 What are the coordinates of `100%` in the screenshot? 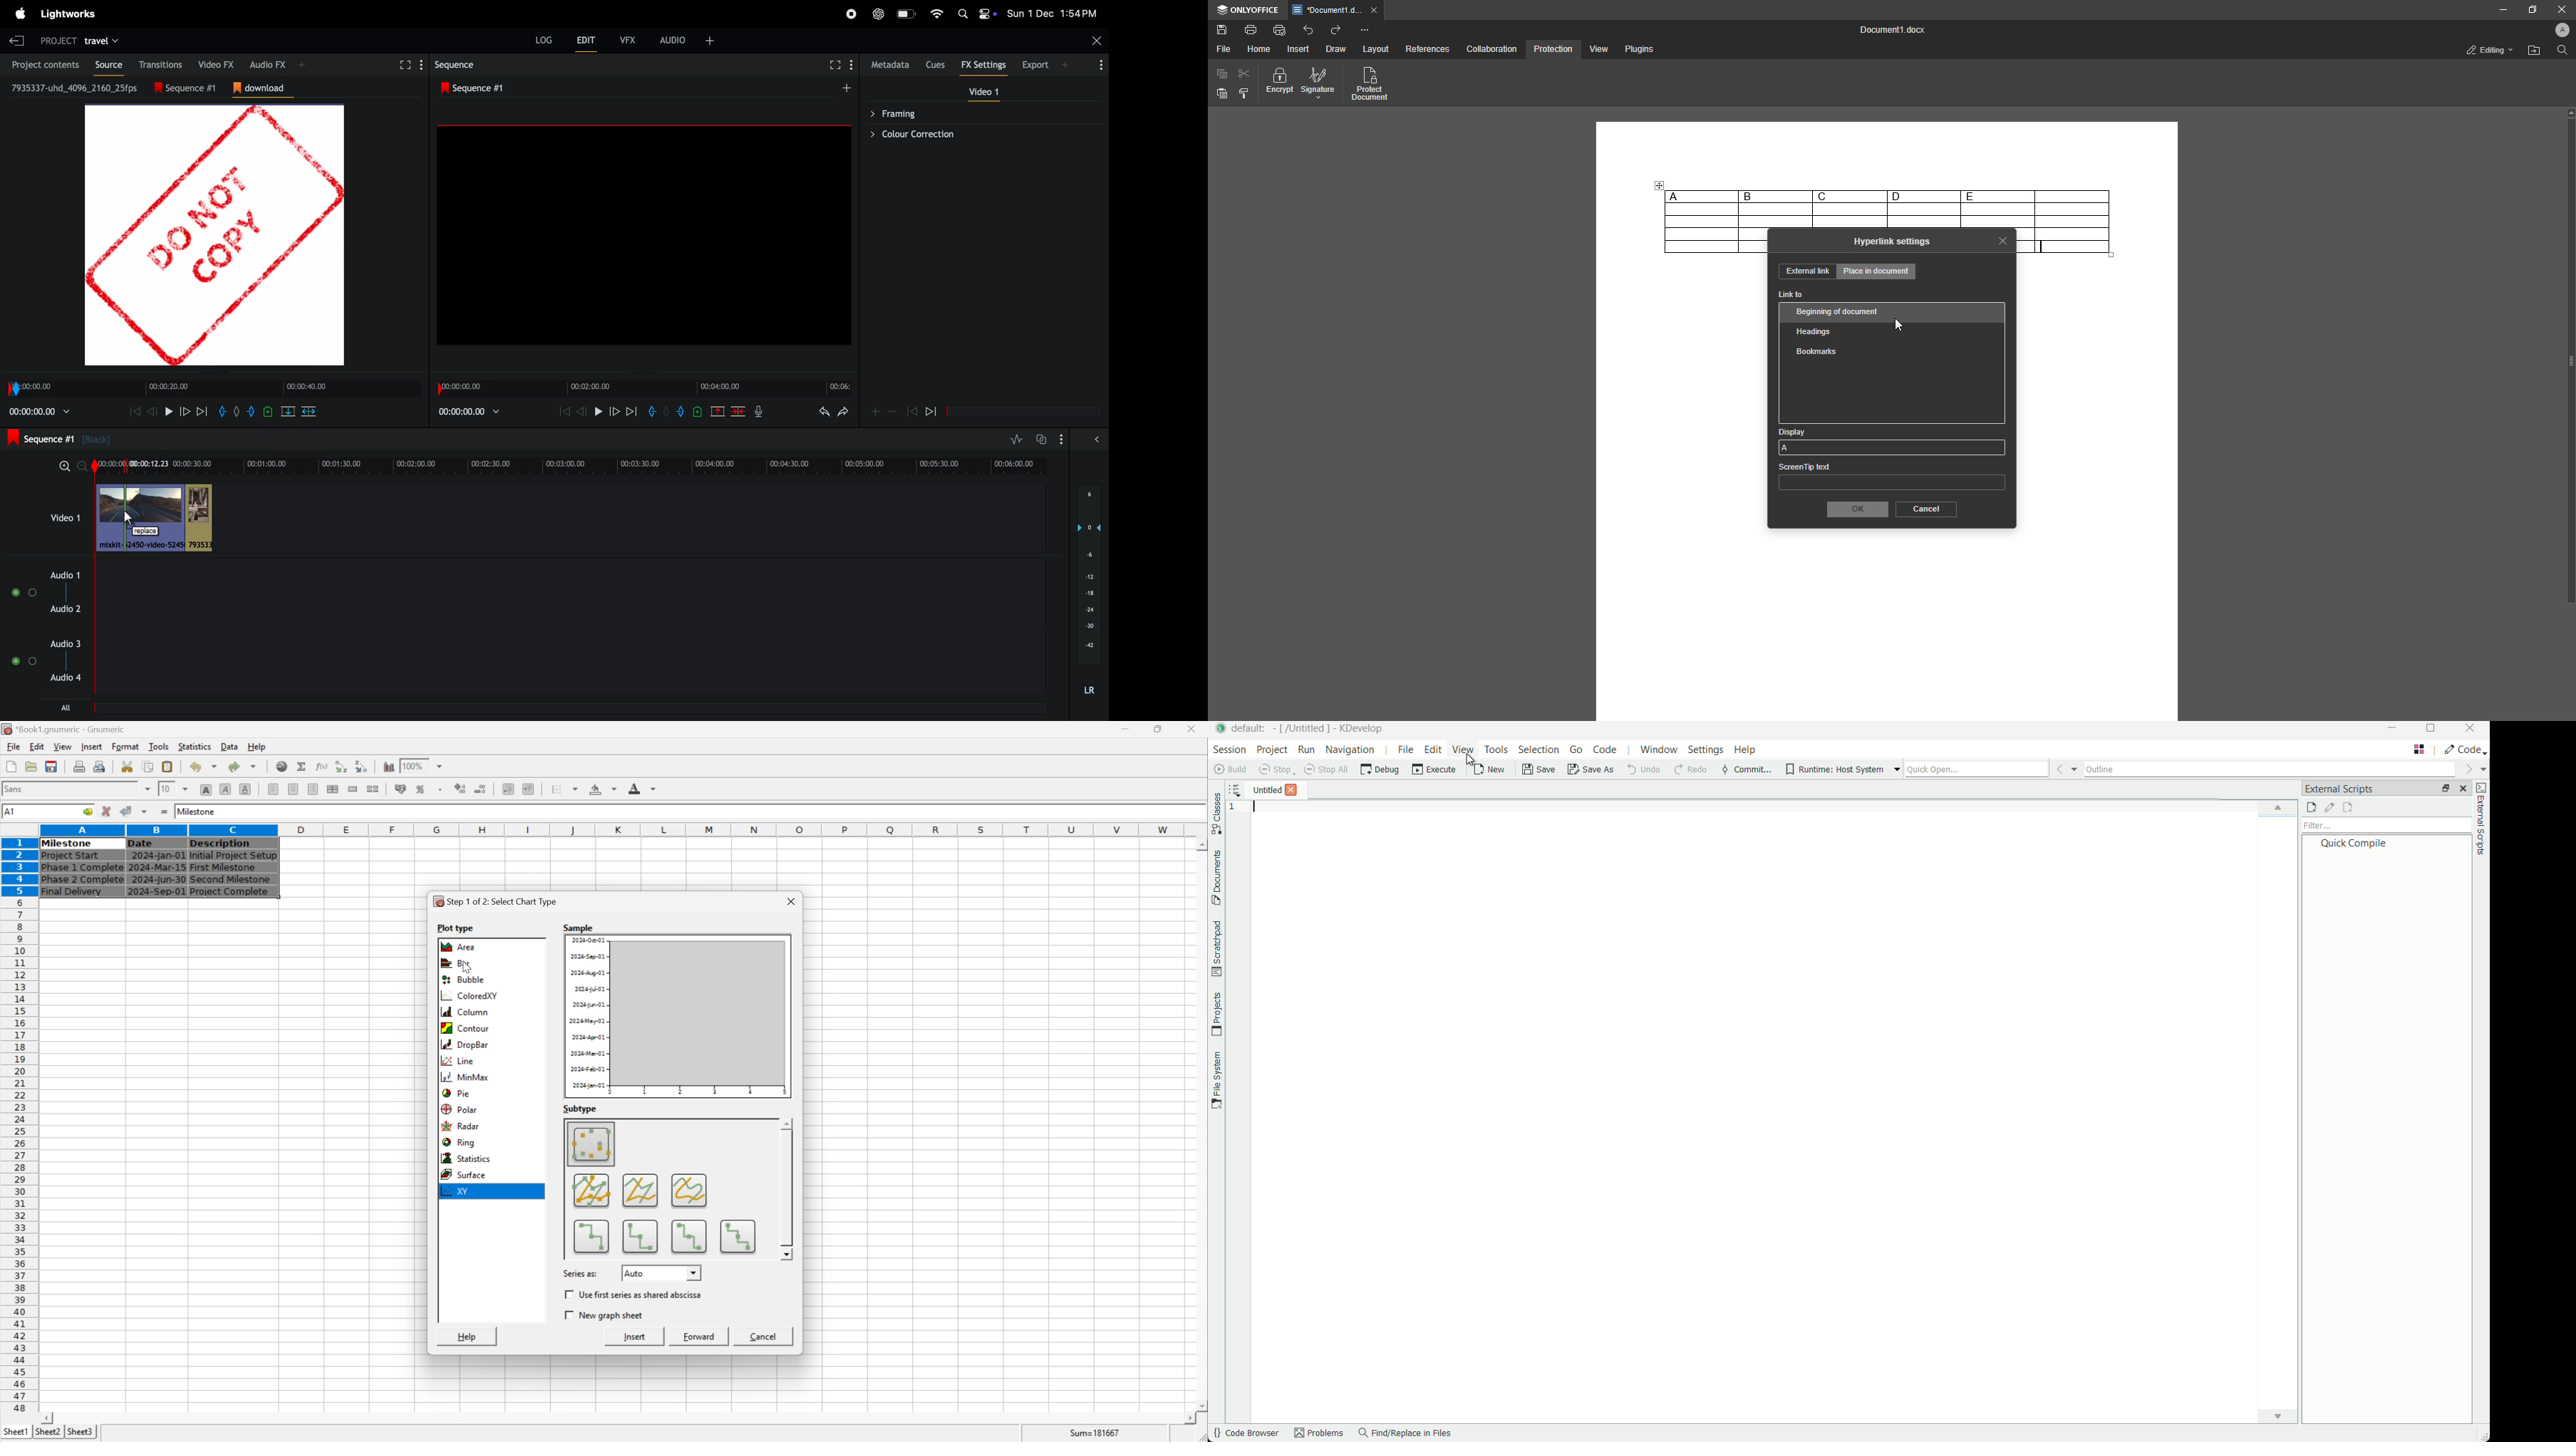 It's located at (413, 764).